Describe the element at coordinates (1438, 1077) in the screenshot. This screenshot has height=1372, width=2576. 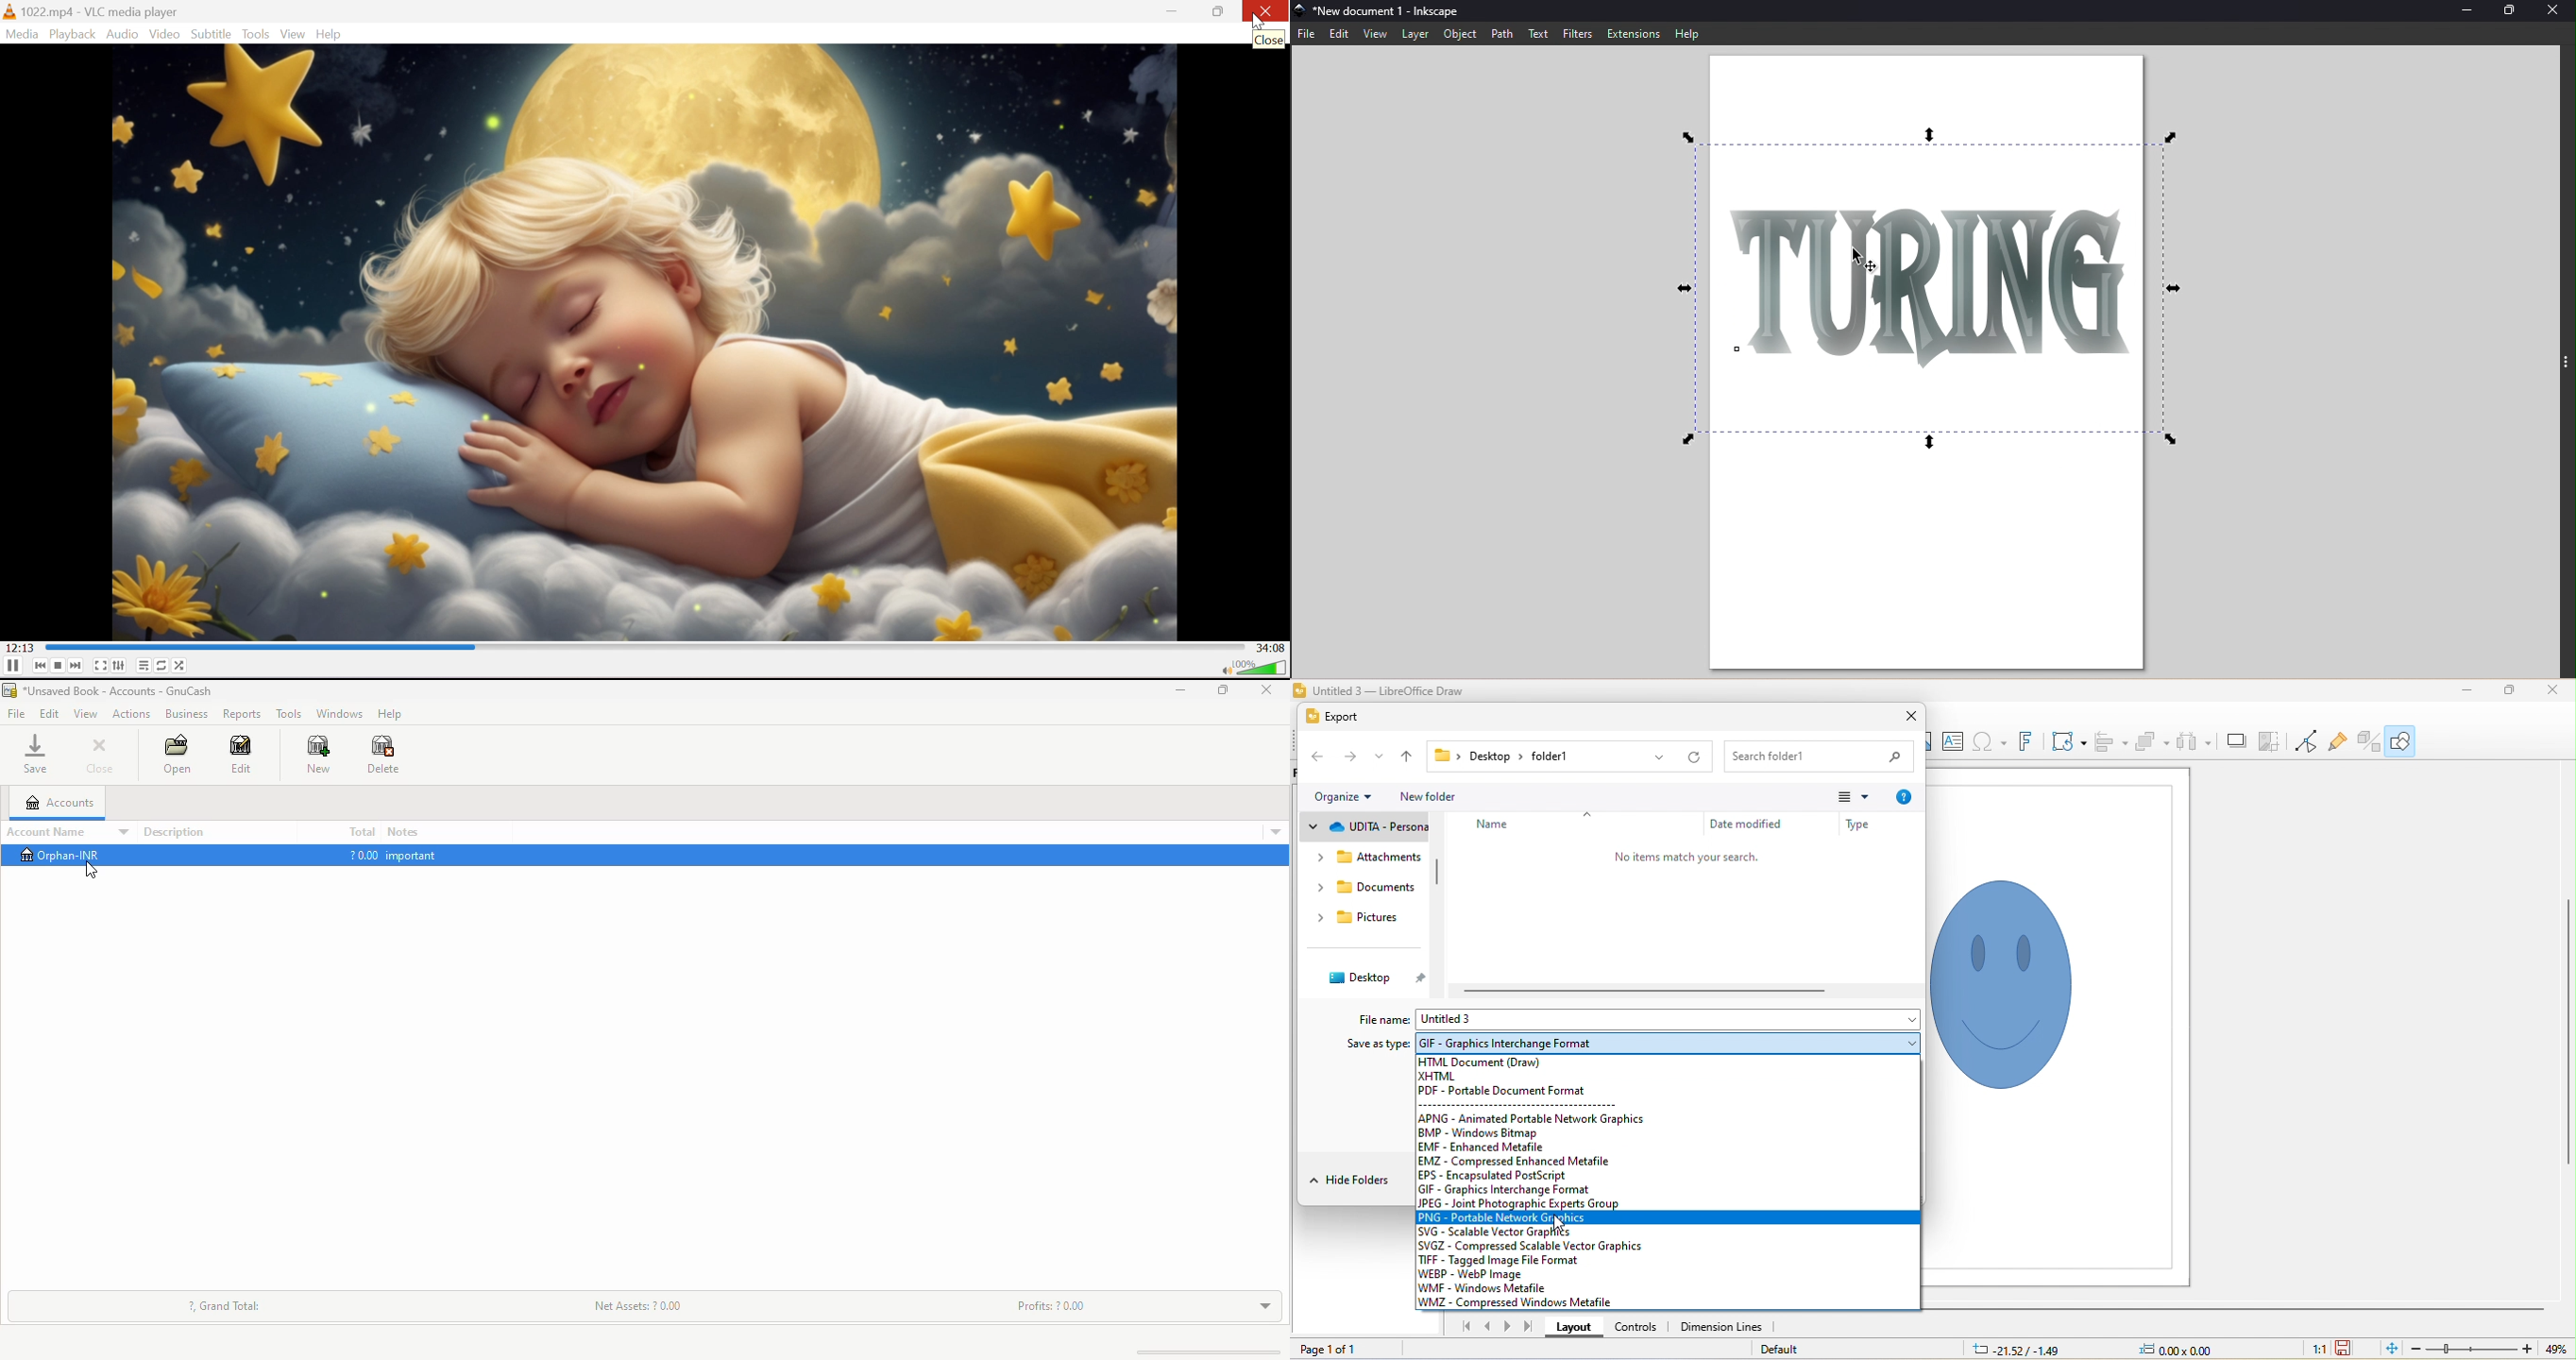
I see `XHTML ` at that location.